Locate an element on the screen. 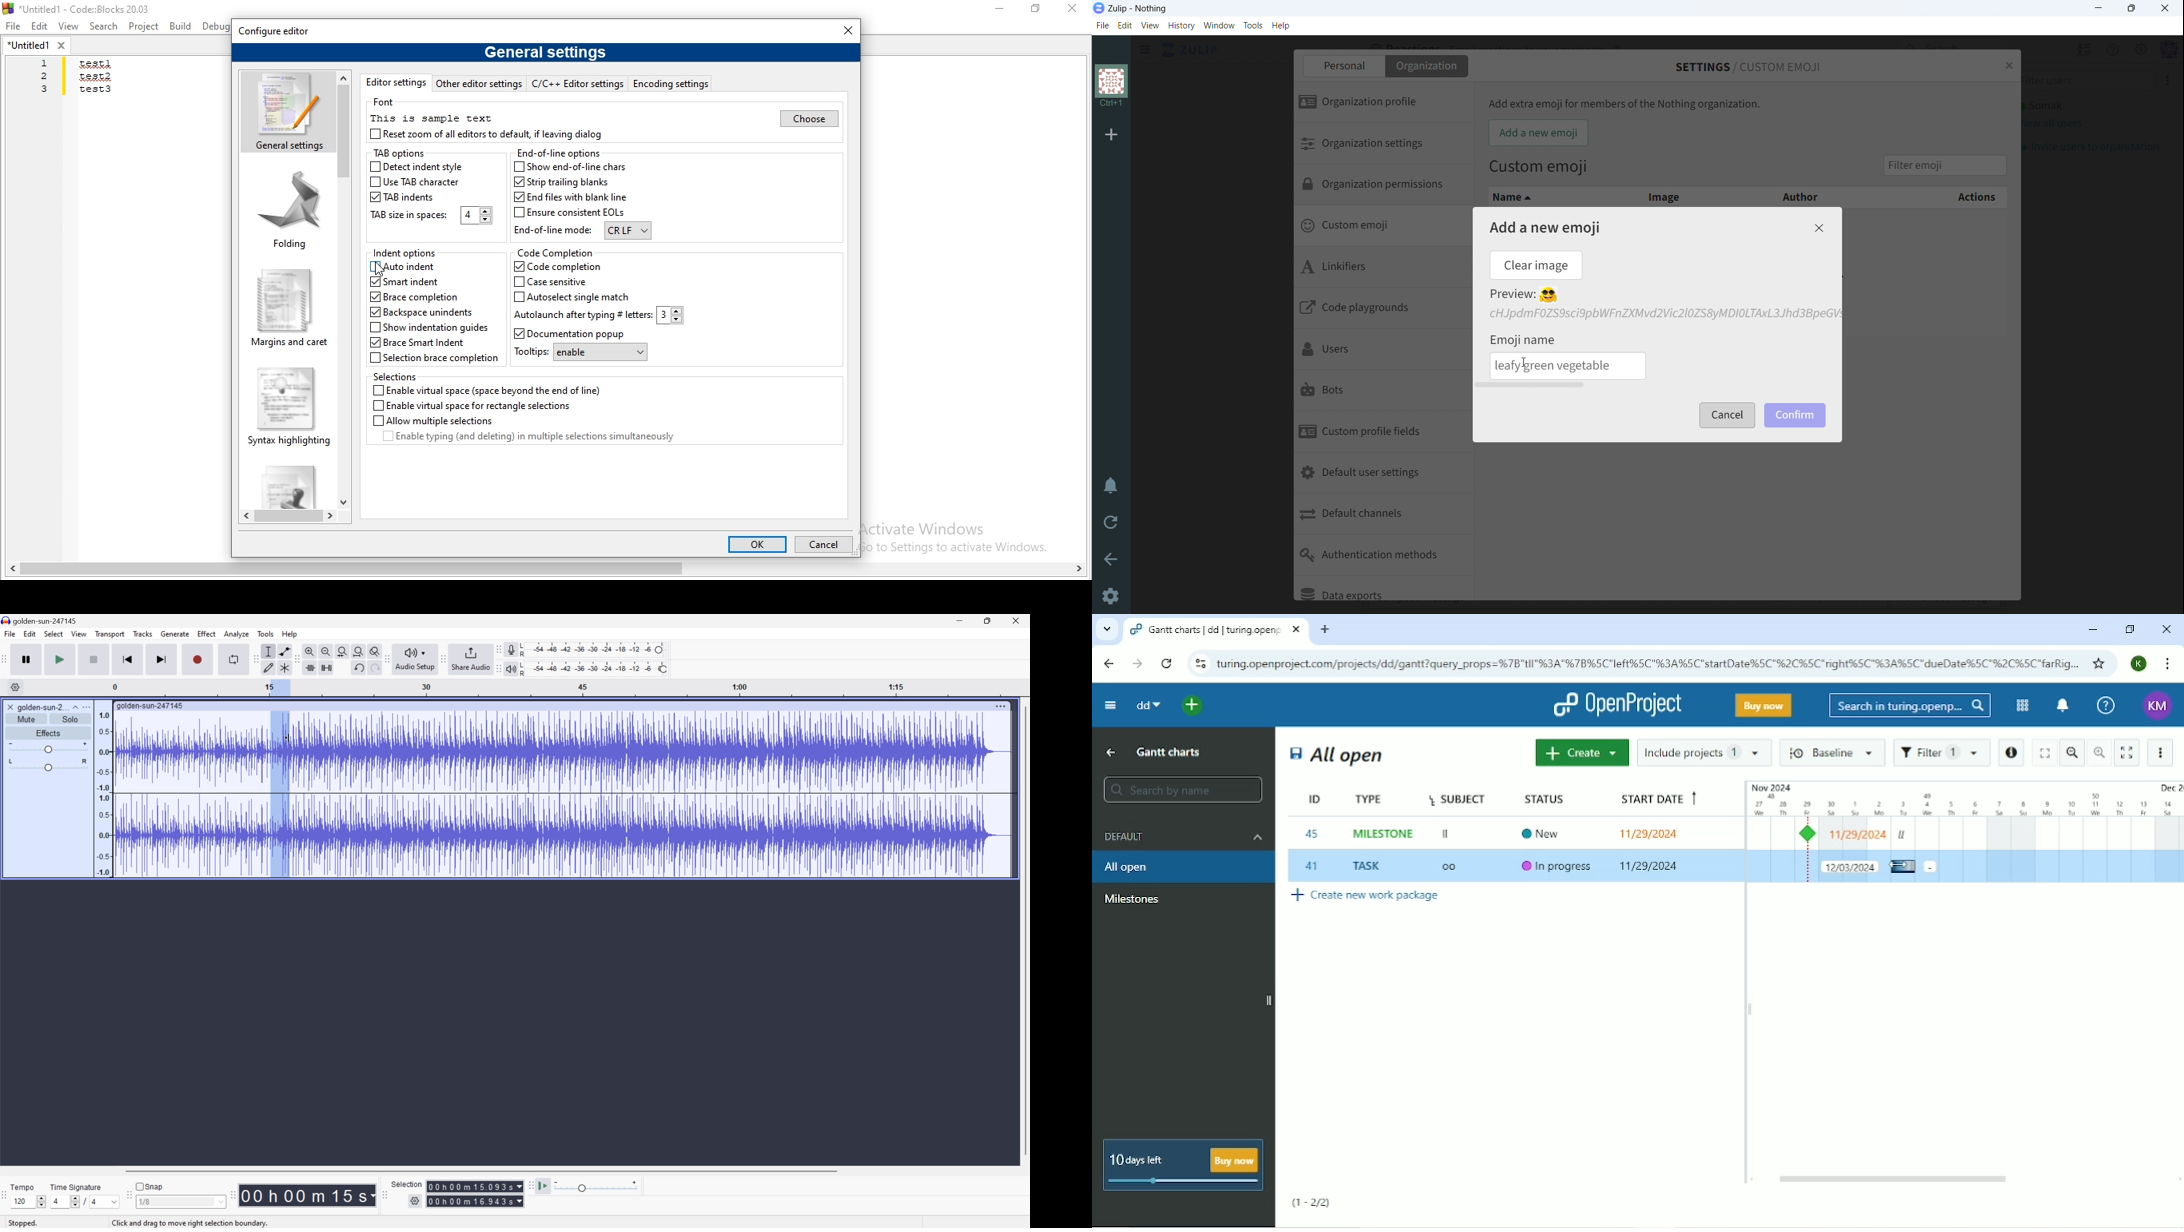 This screenshot has height=1232, width=2184. Project  is located at coordinates (144, 27).